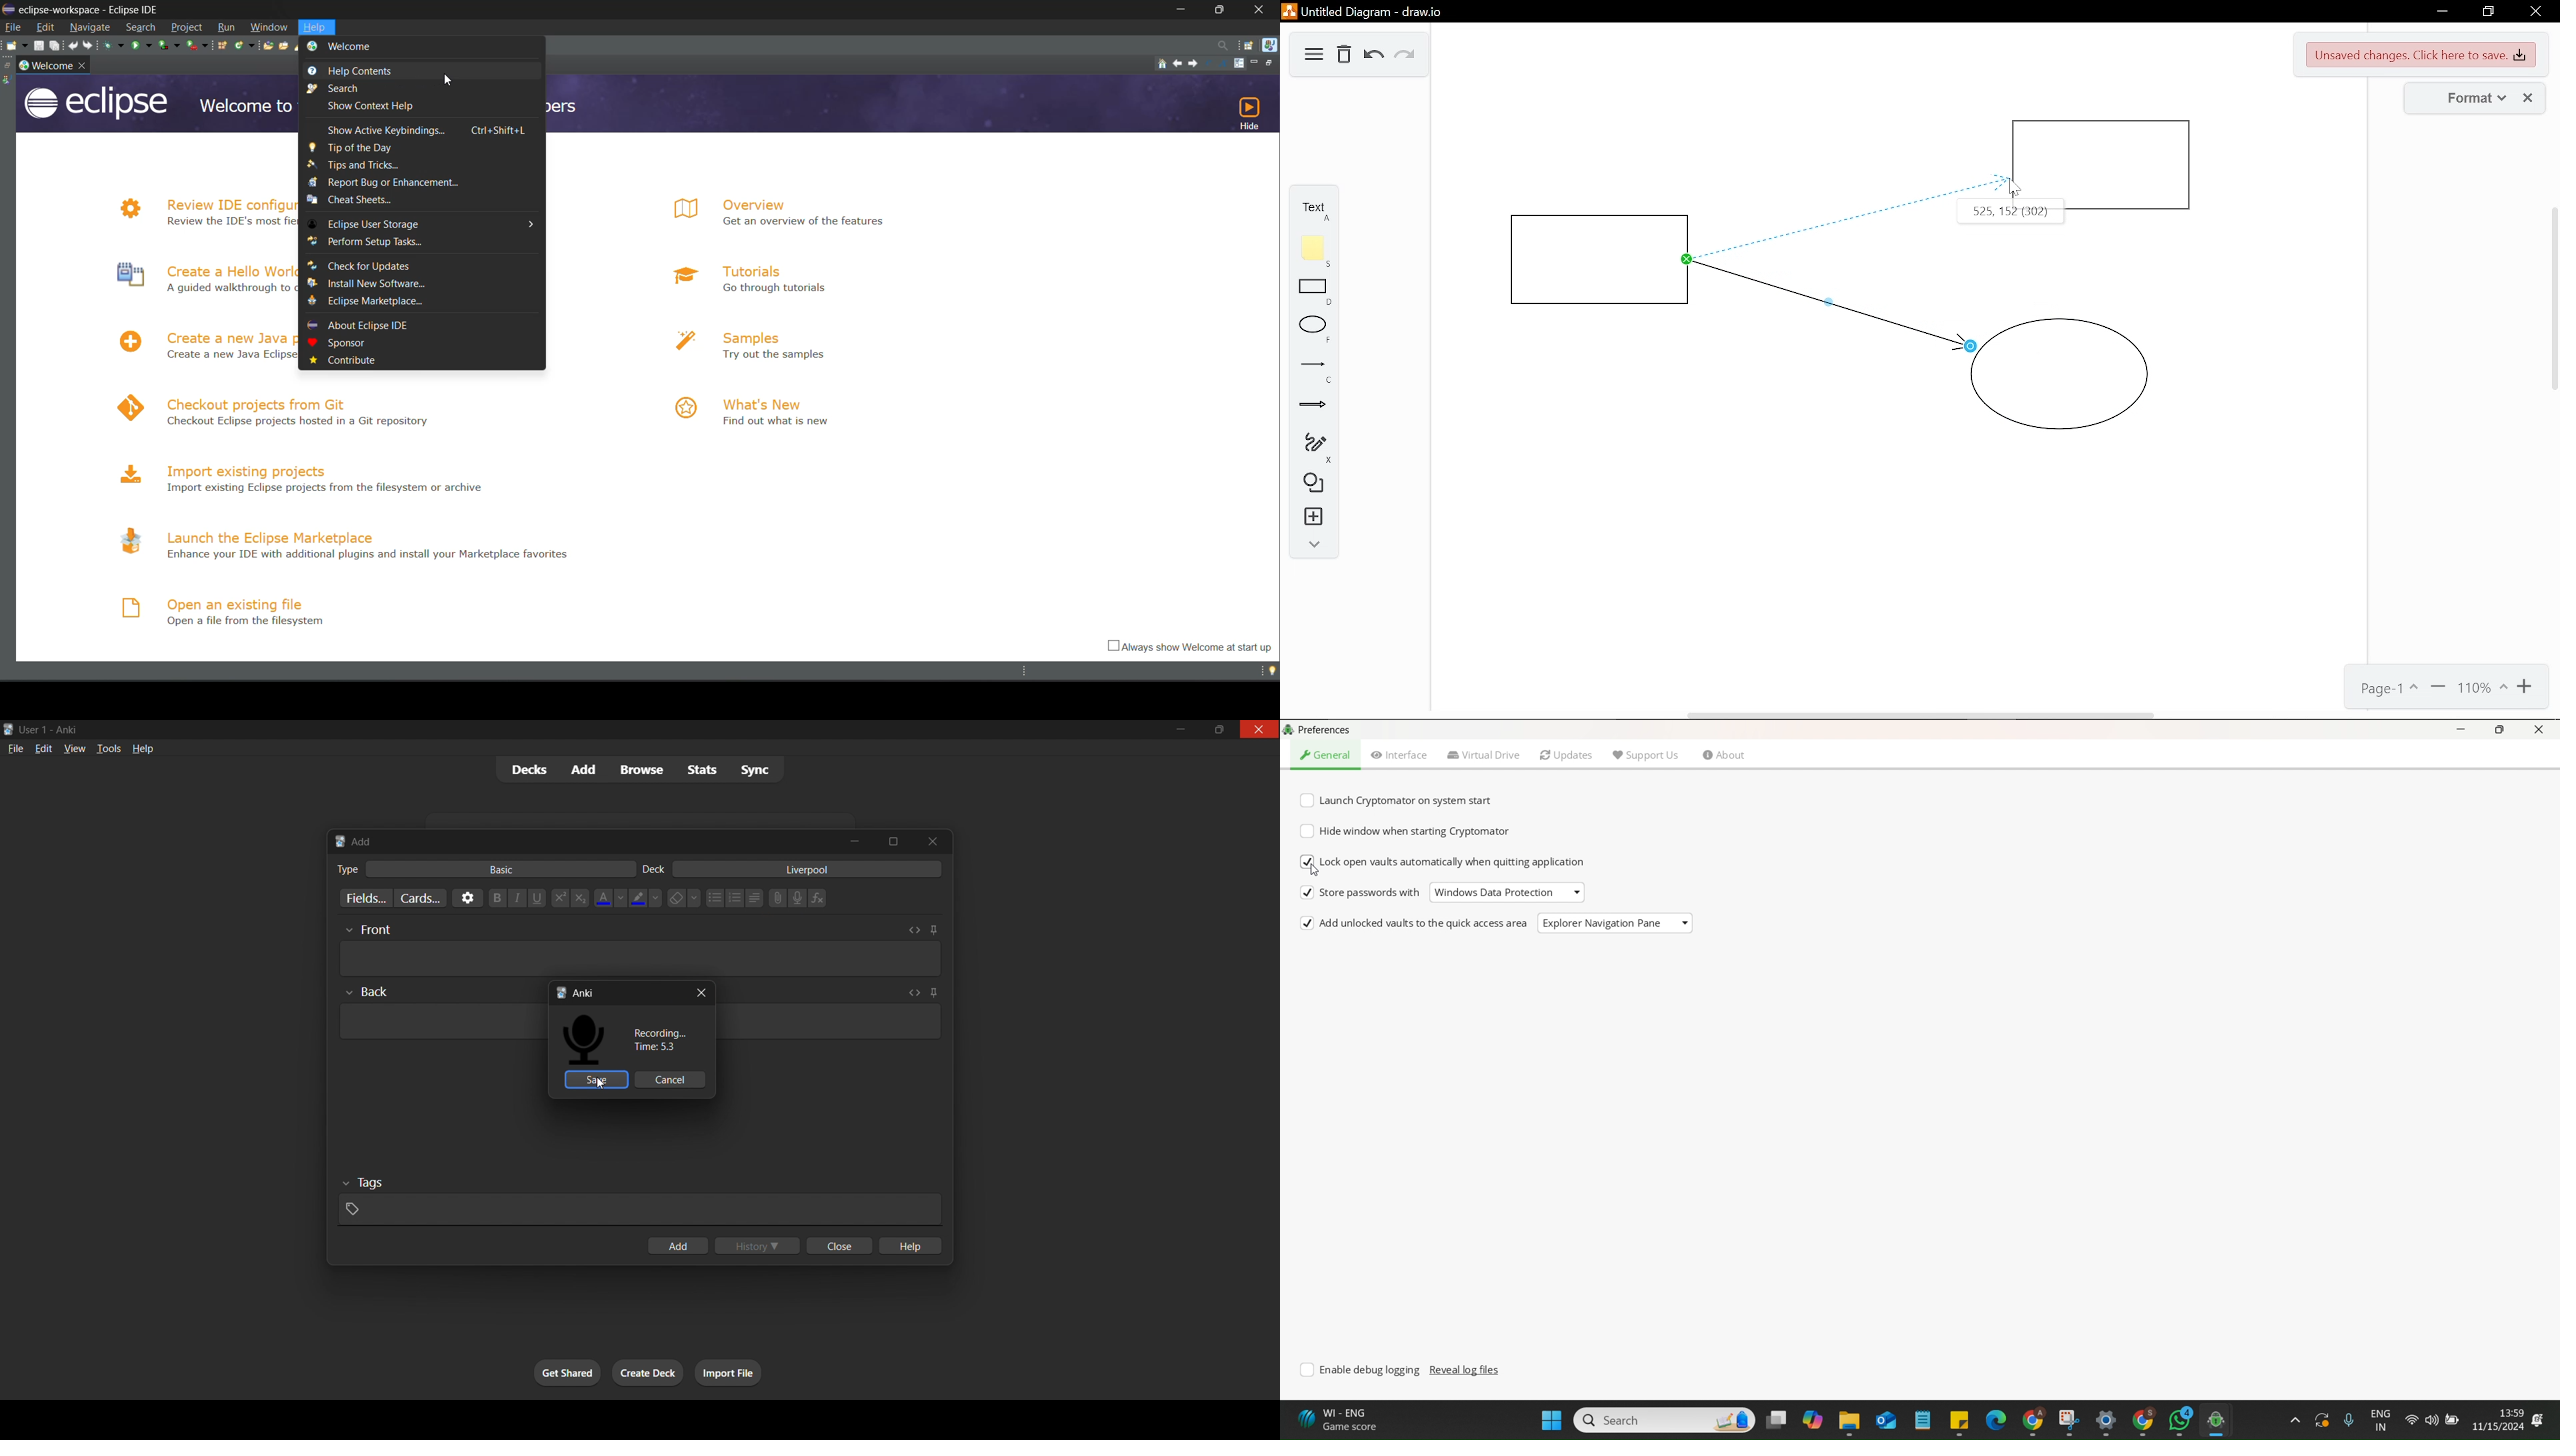 The width and height of the screenshot is (2576, 1456). I want to click on italic, so click(516, 899).